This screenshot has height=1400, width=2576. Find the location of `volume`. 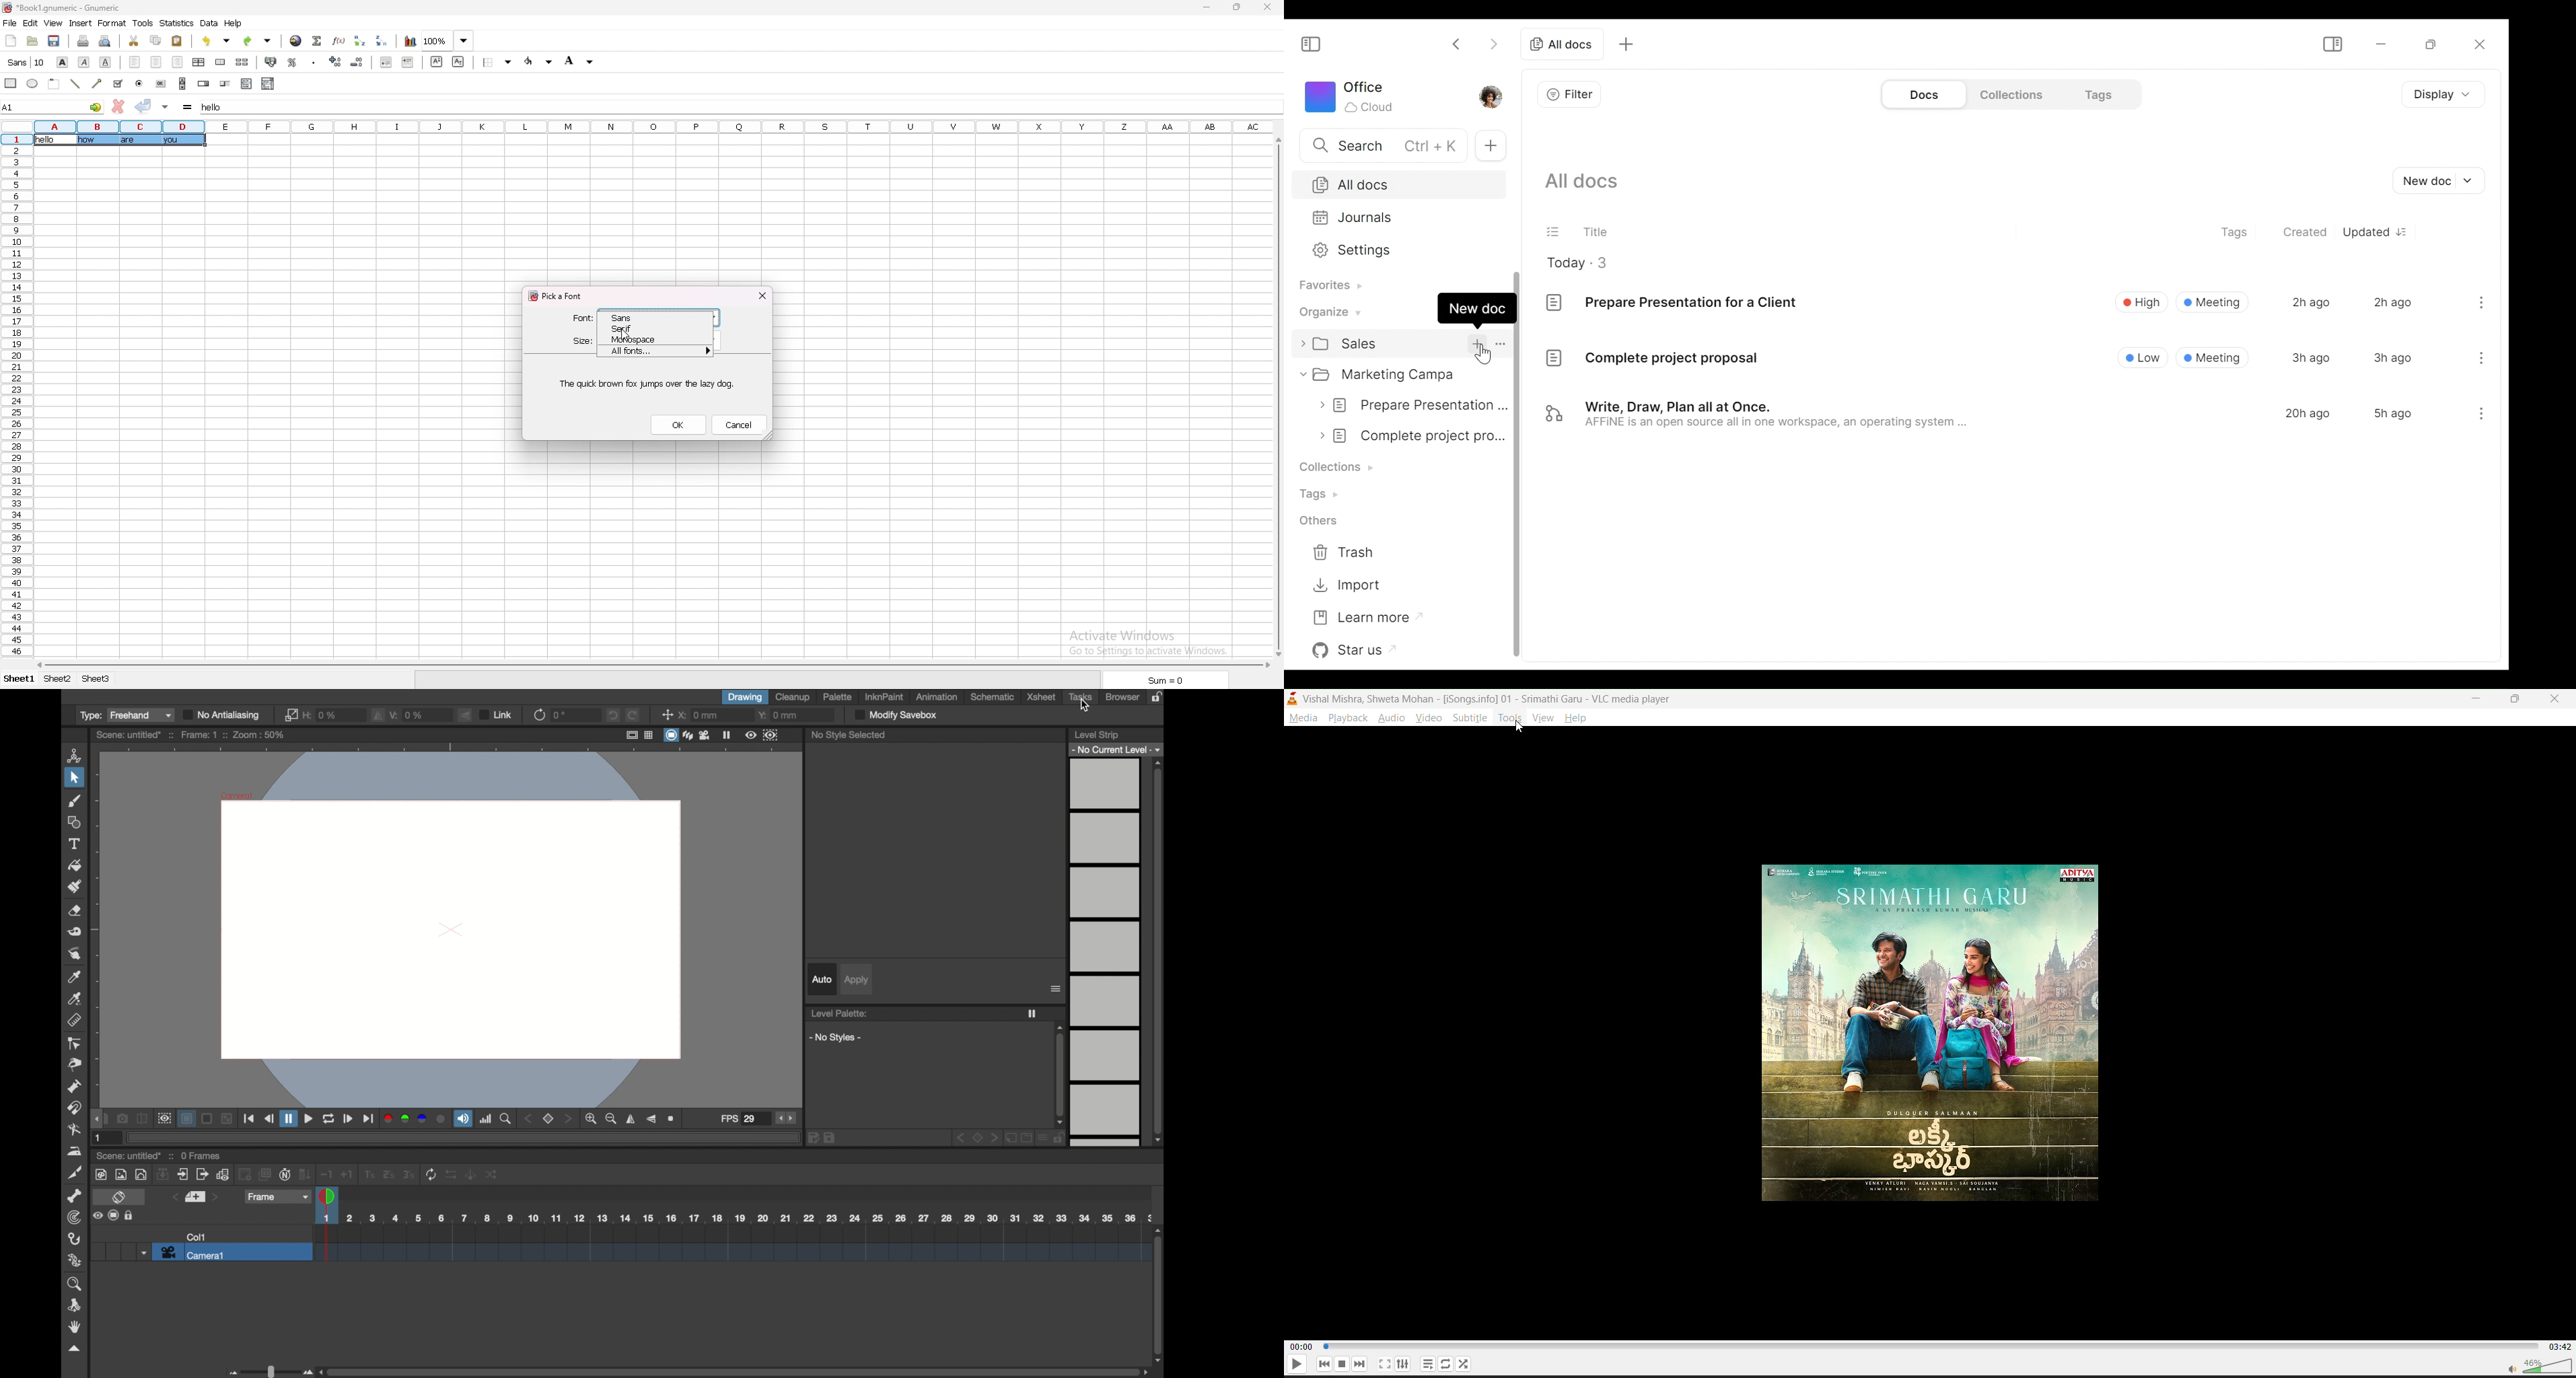

volume is located at coordinates (2533, 1365).